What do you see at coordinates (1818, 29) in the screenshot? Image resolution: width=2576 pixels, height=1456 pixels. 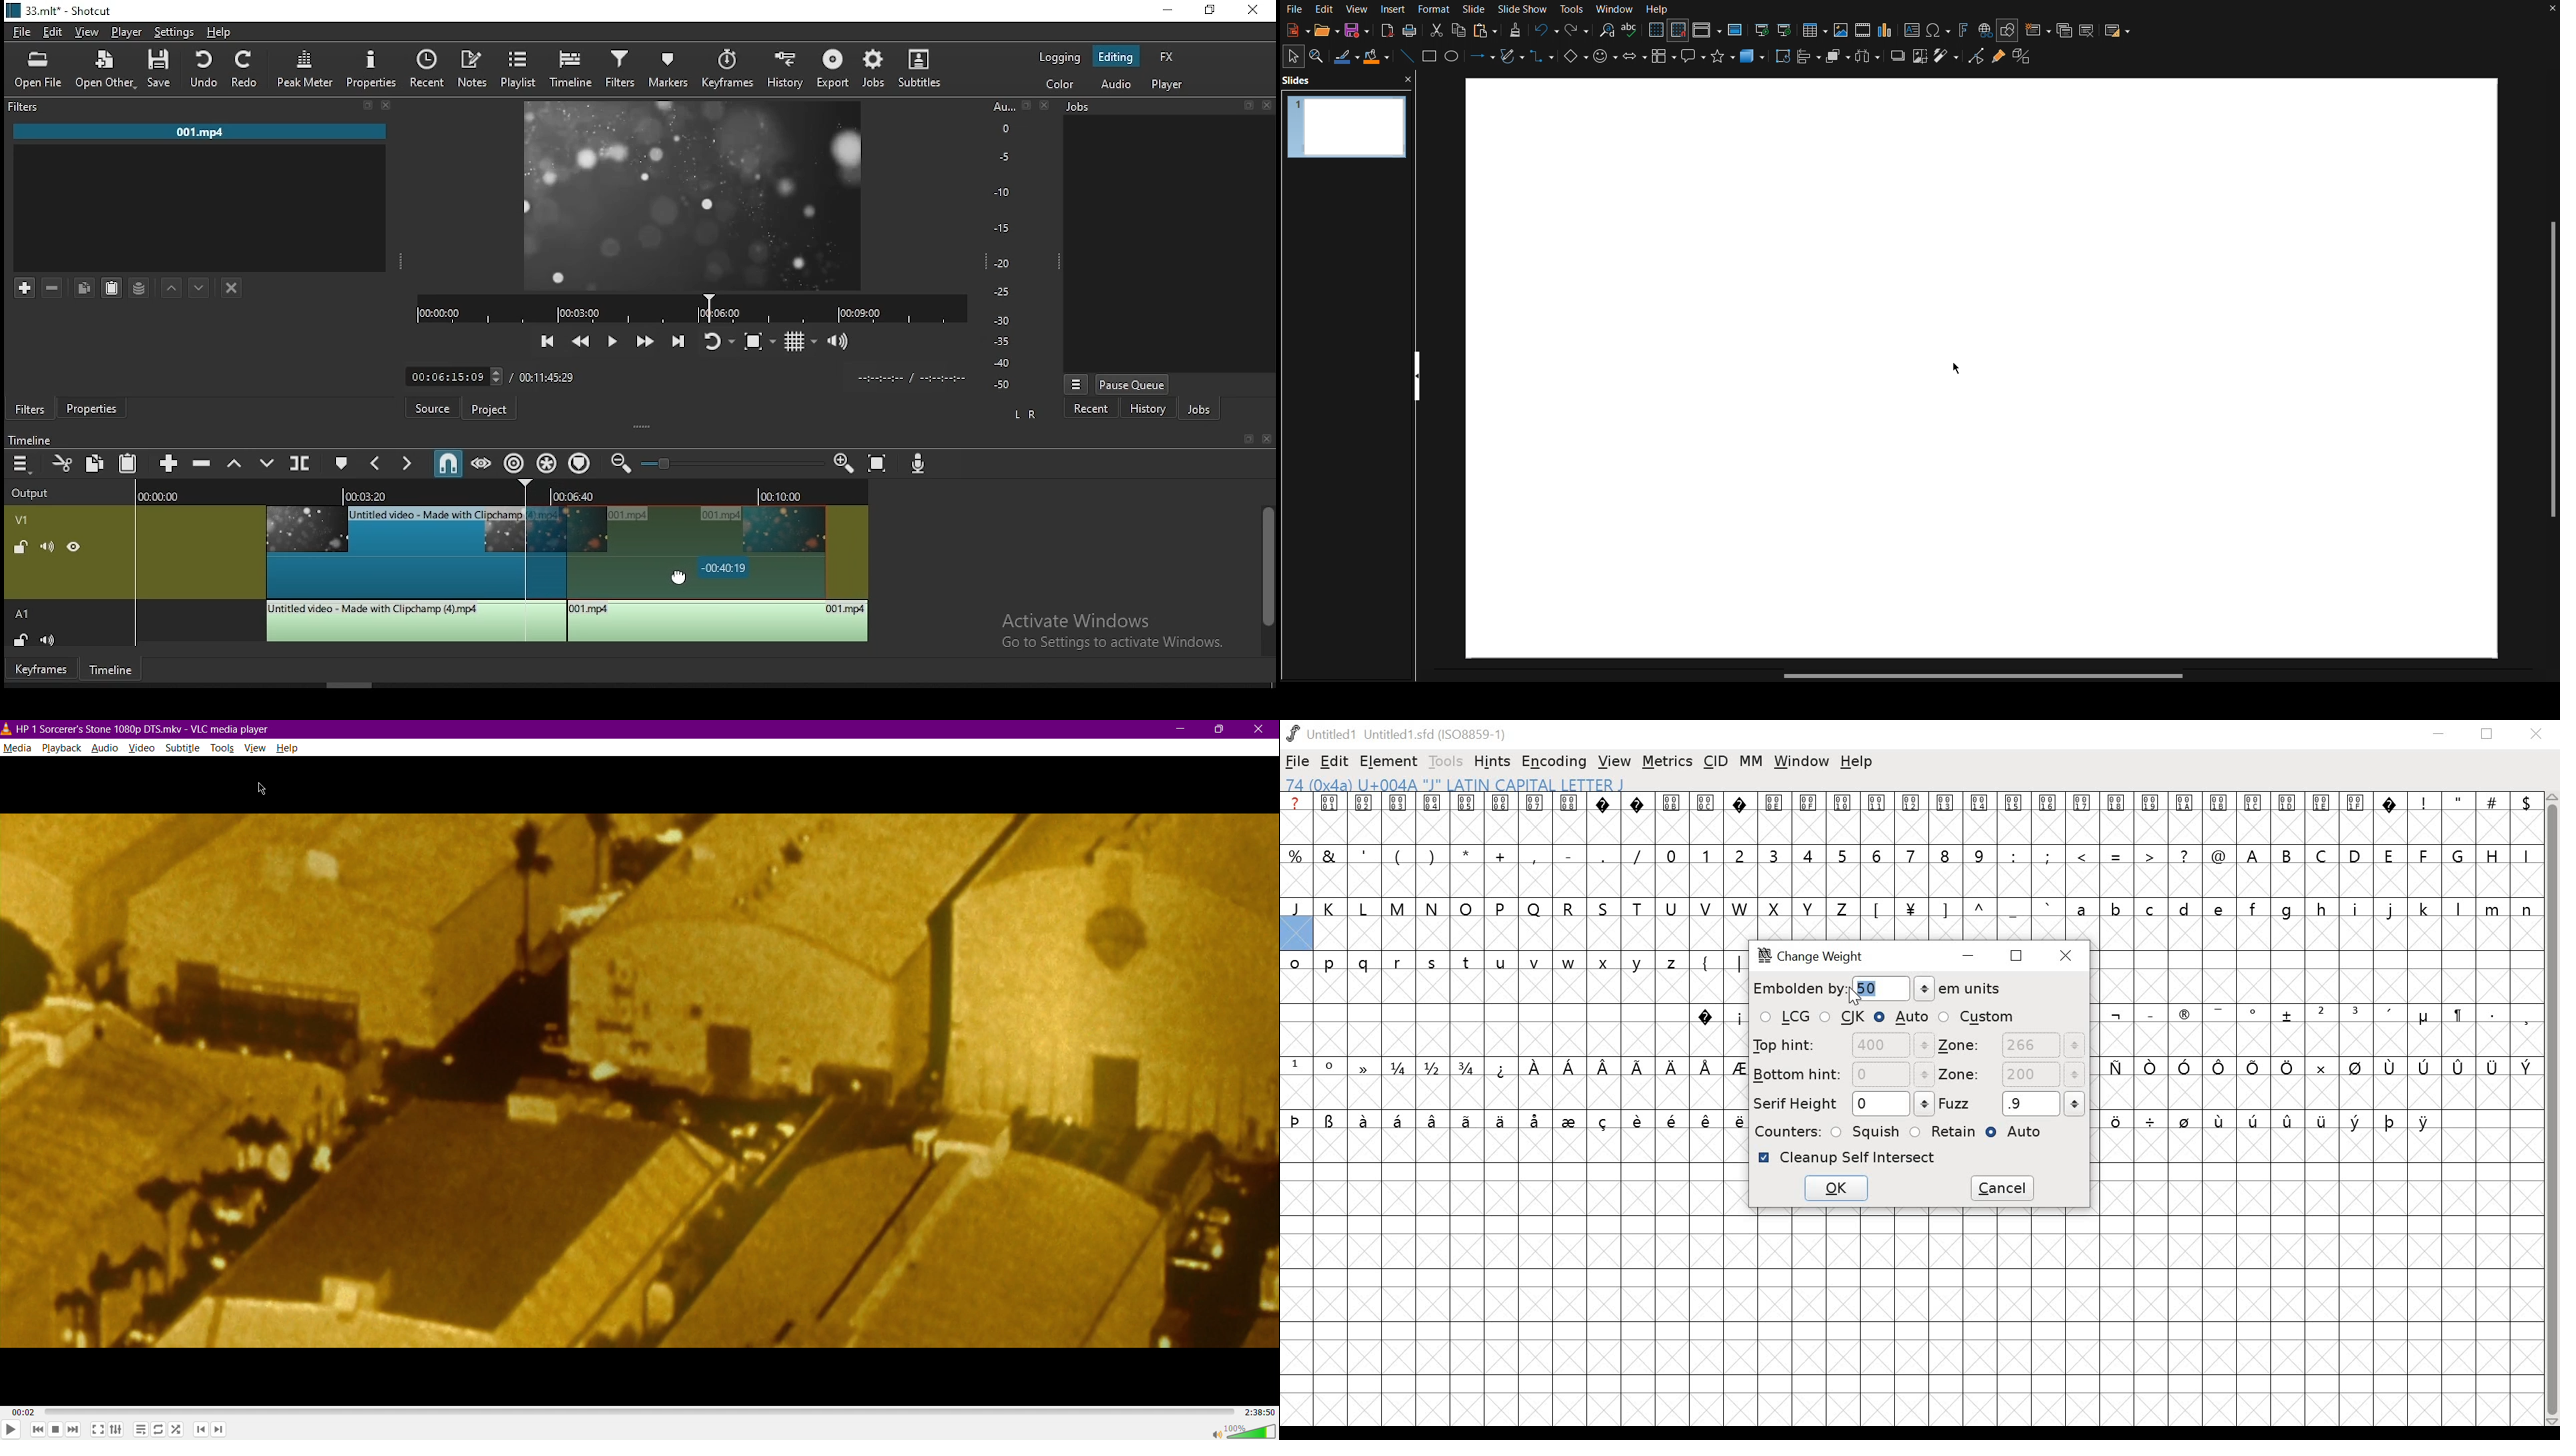 I see `Insert Table` at bounding box center [1818, 29].